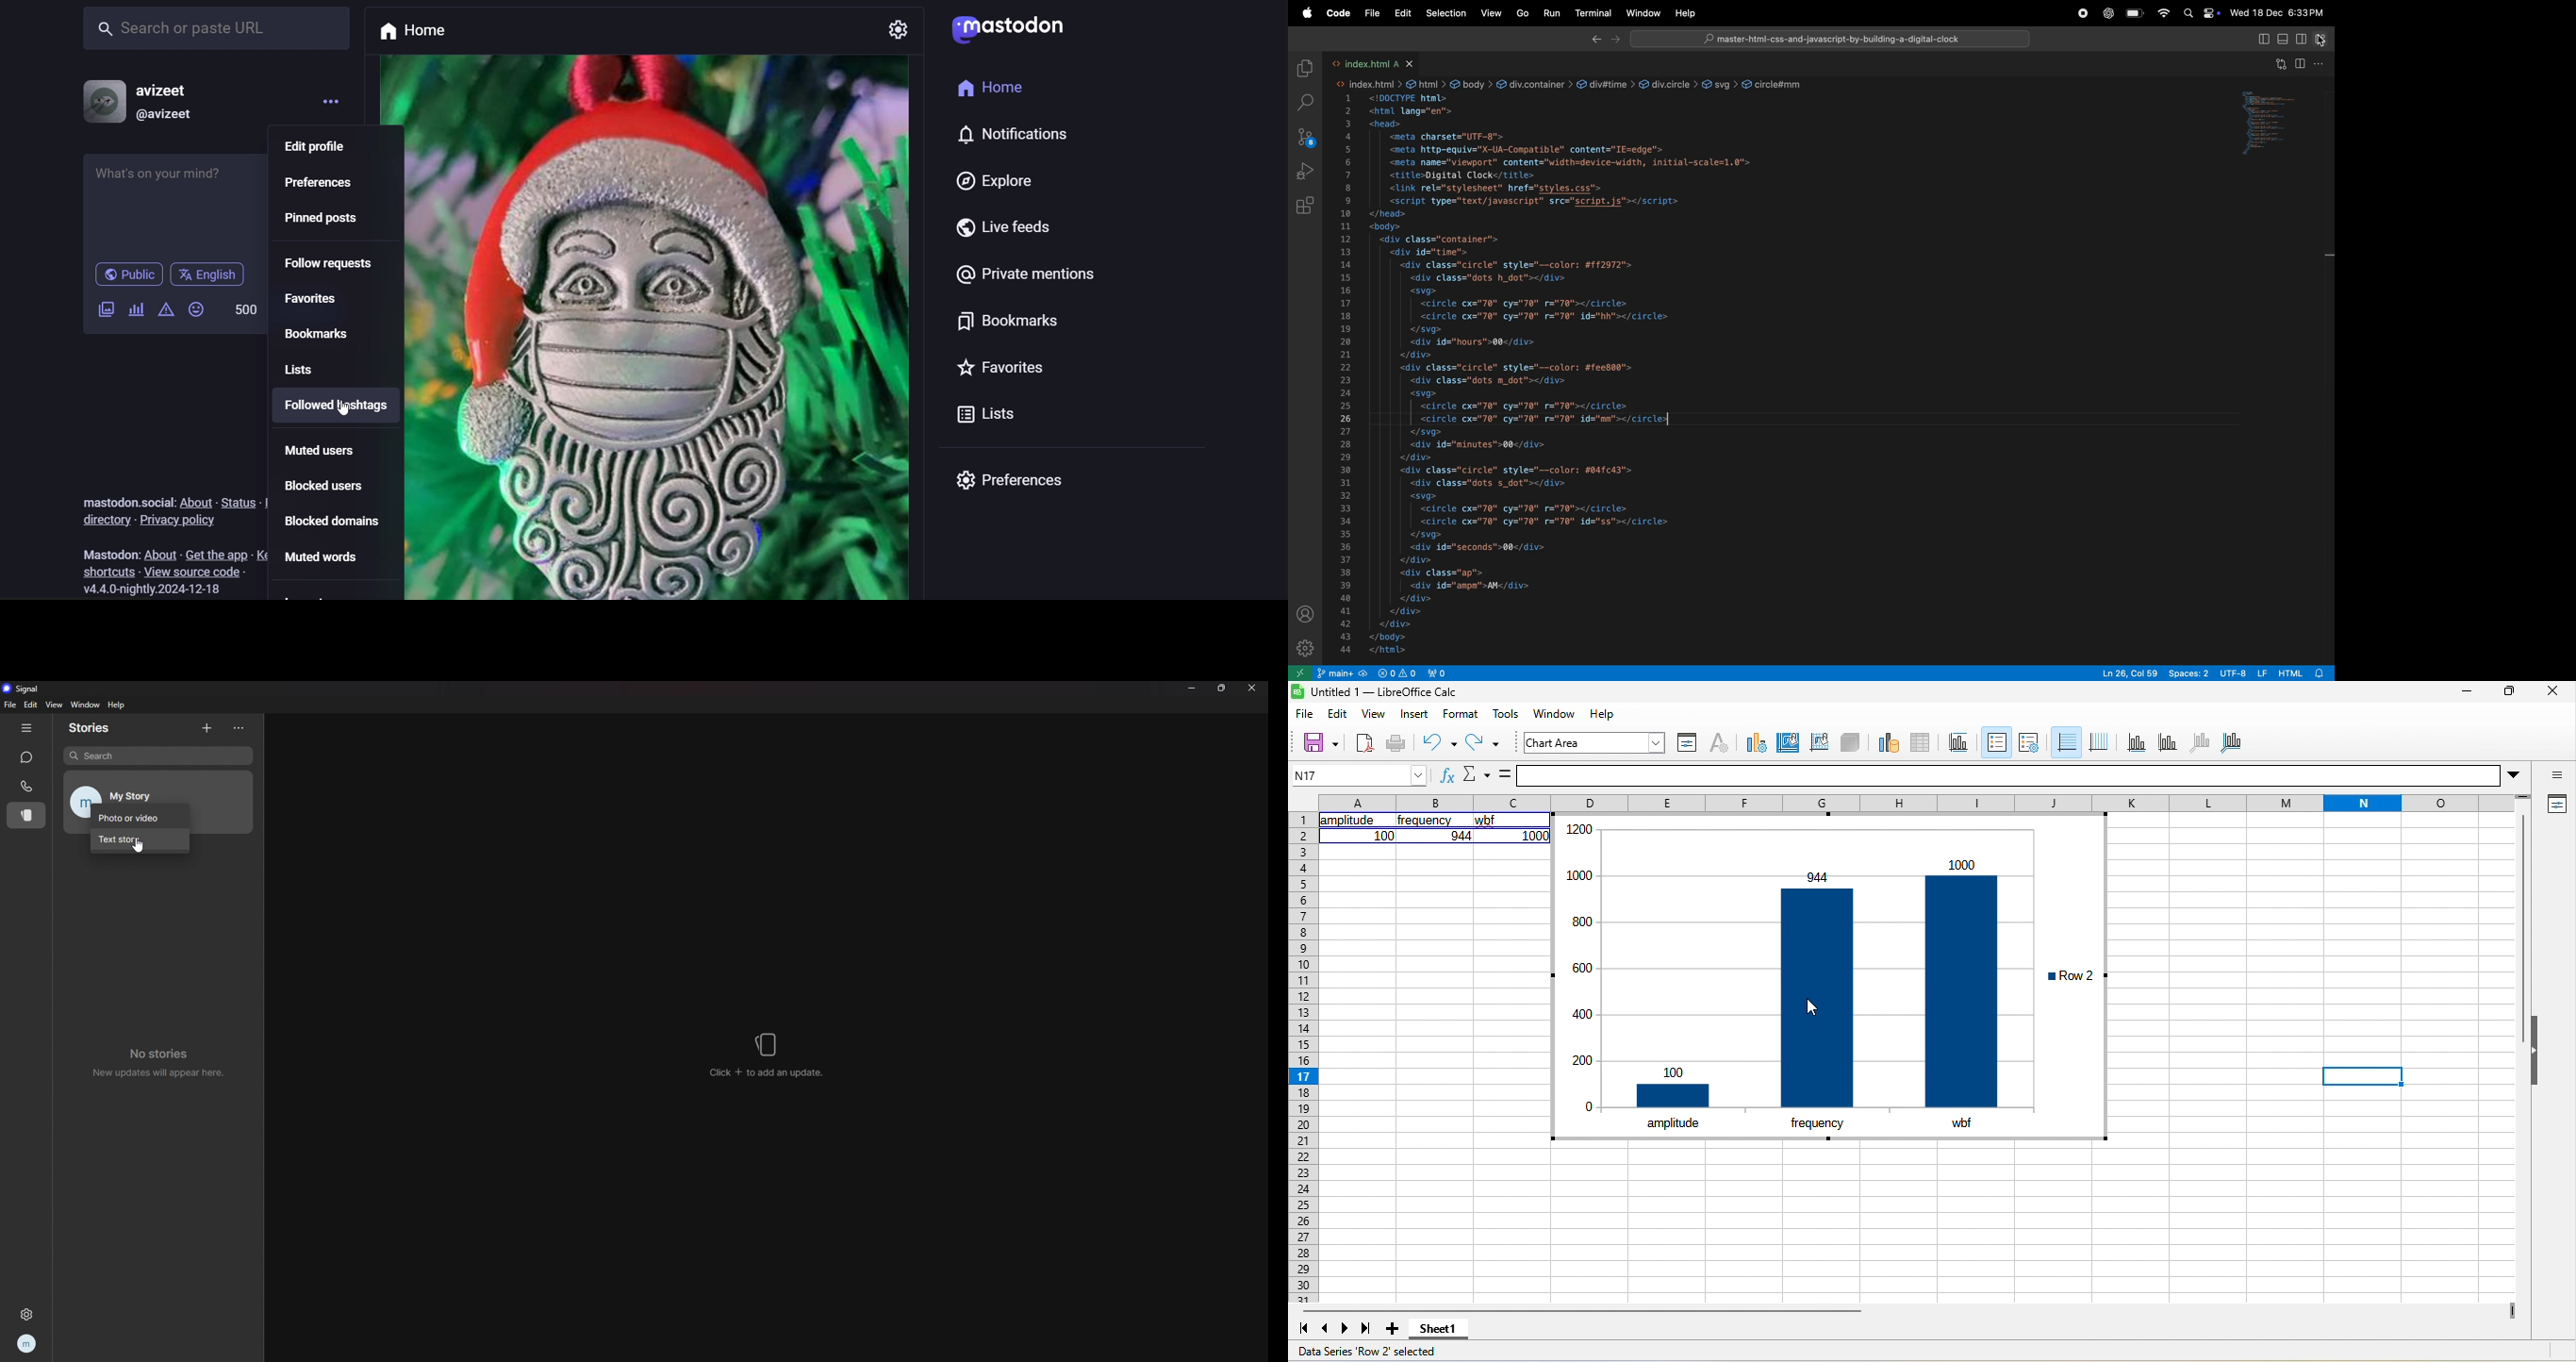 The width and height of the screenshot is (2576, 1372). Describe the element at coordinates (1502, 776) in the screenshot. I see `formula` at that location.